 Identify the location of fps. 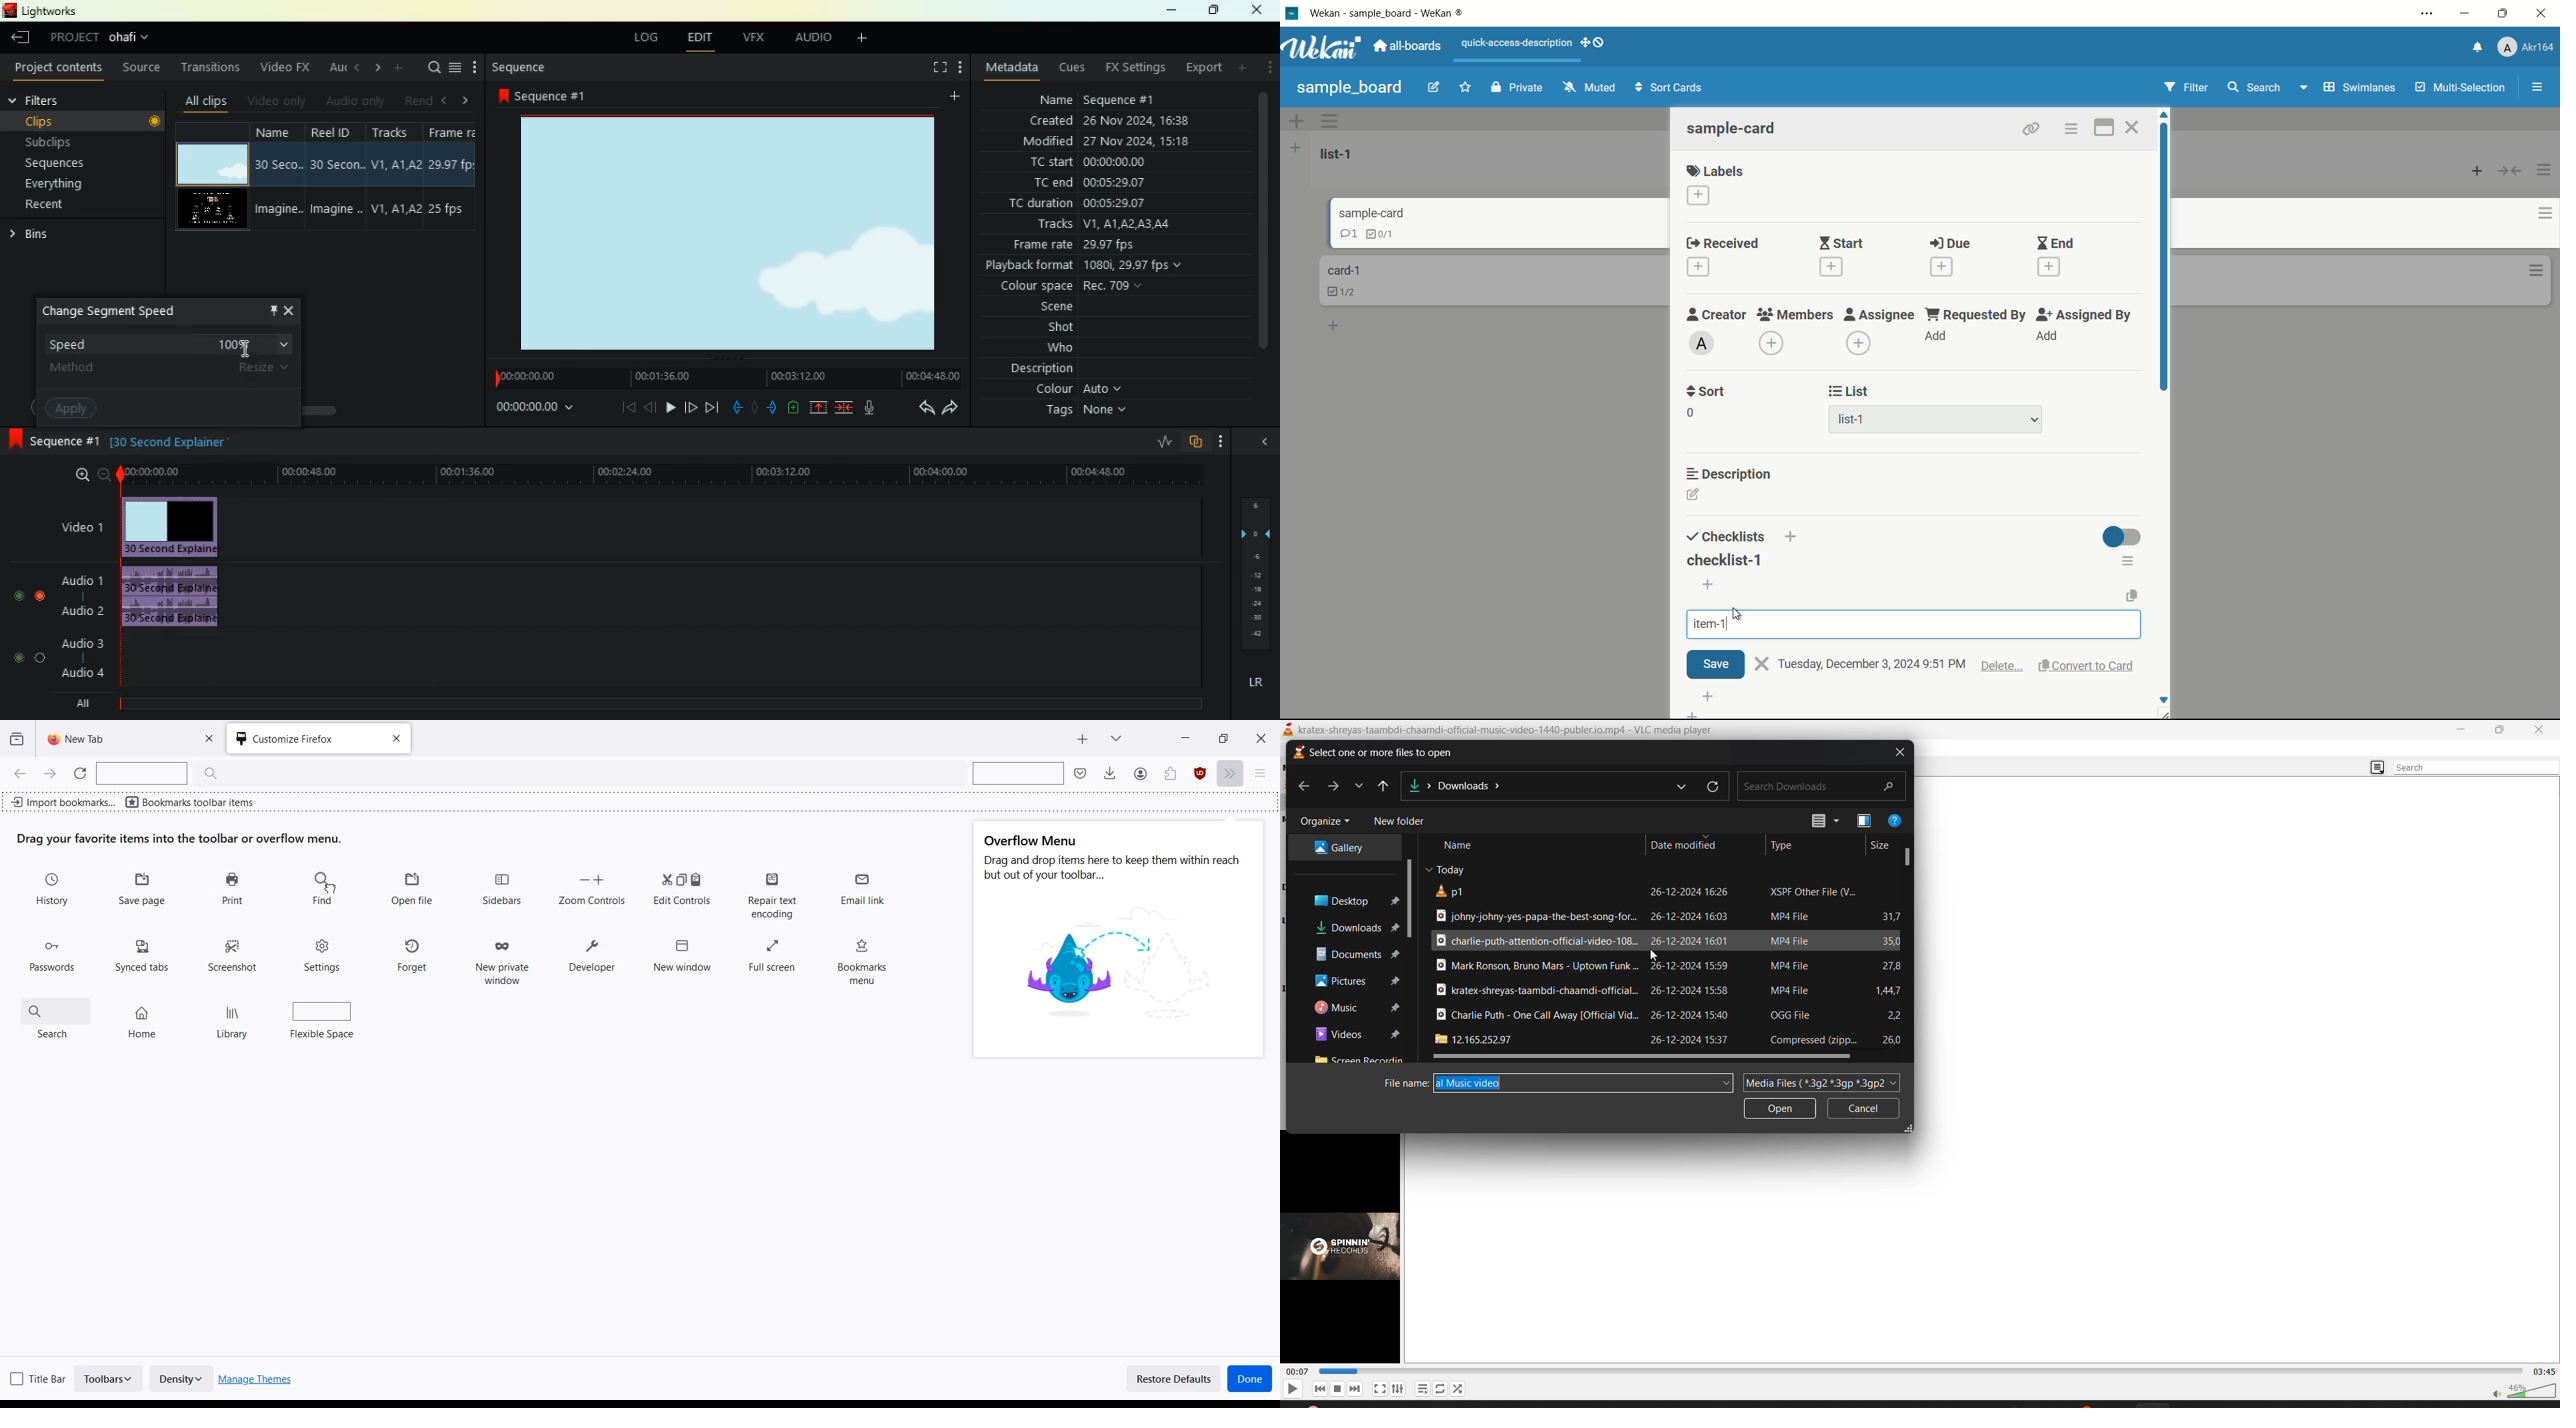
(455, 179).